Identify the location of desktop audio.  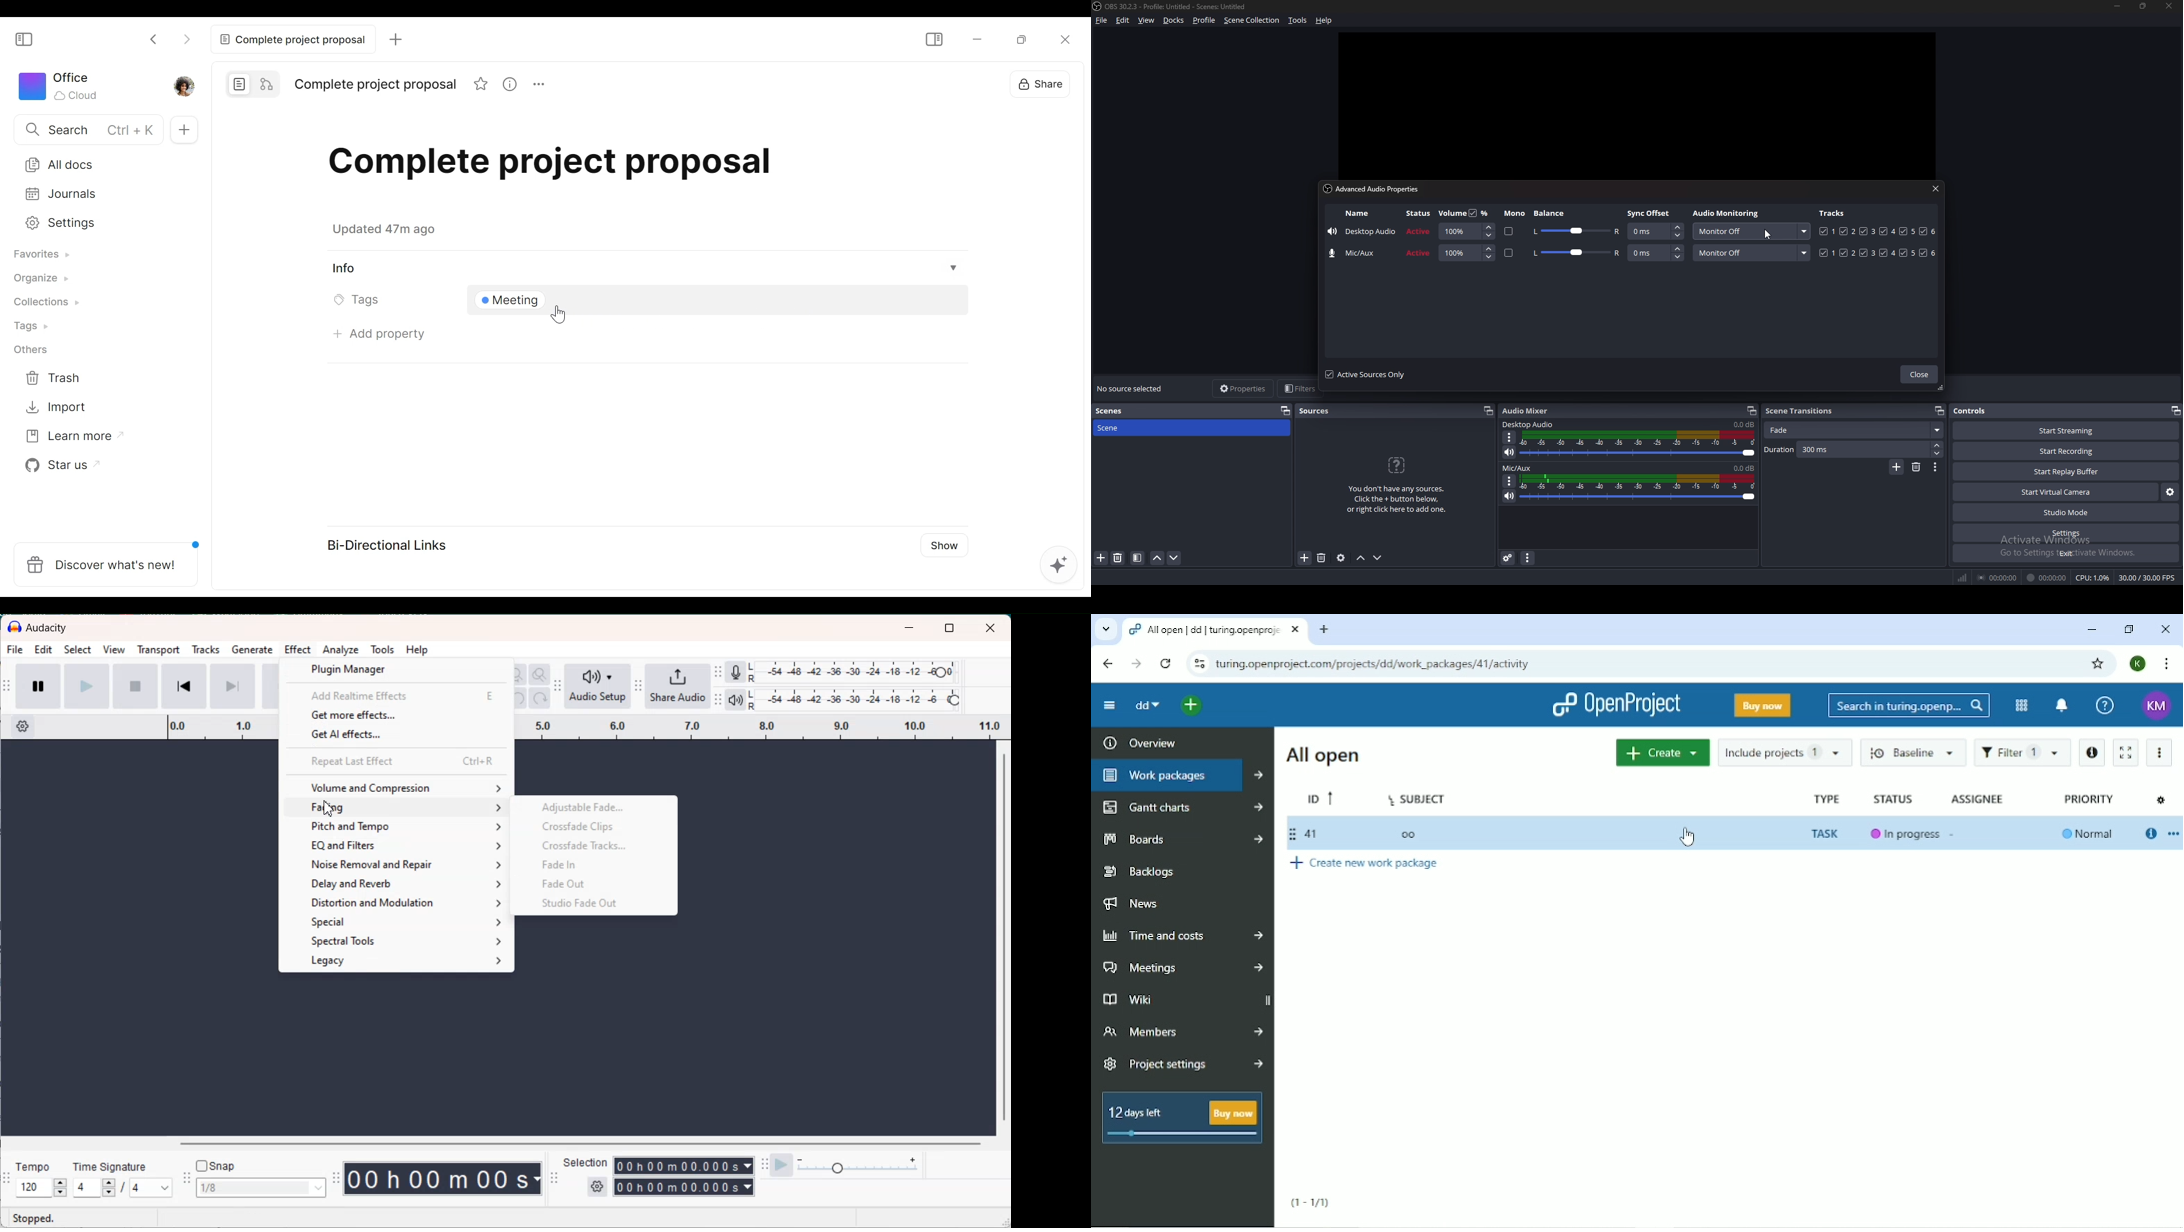
(1528, 425).